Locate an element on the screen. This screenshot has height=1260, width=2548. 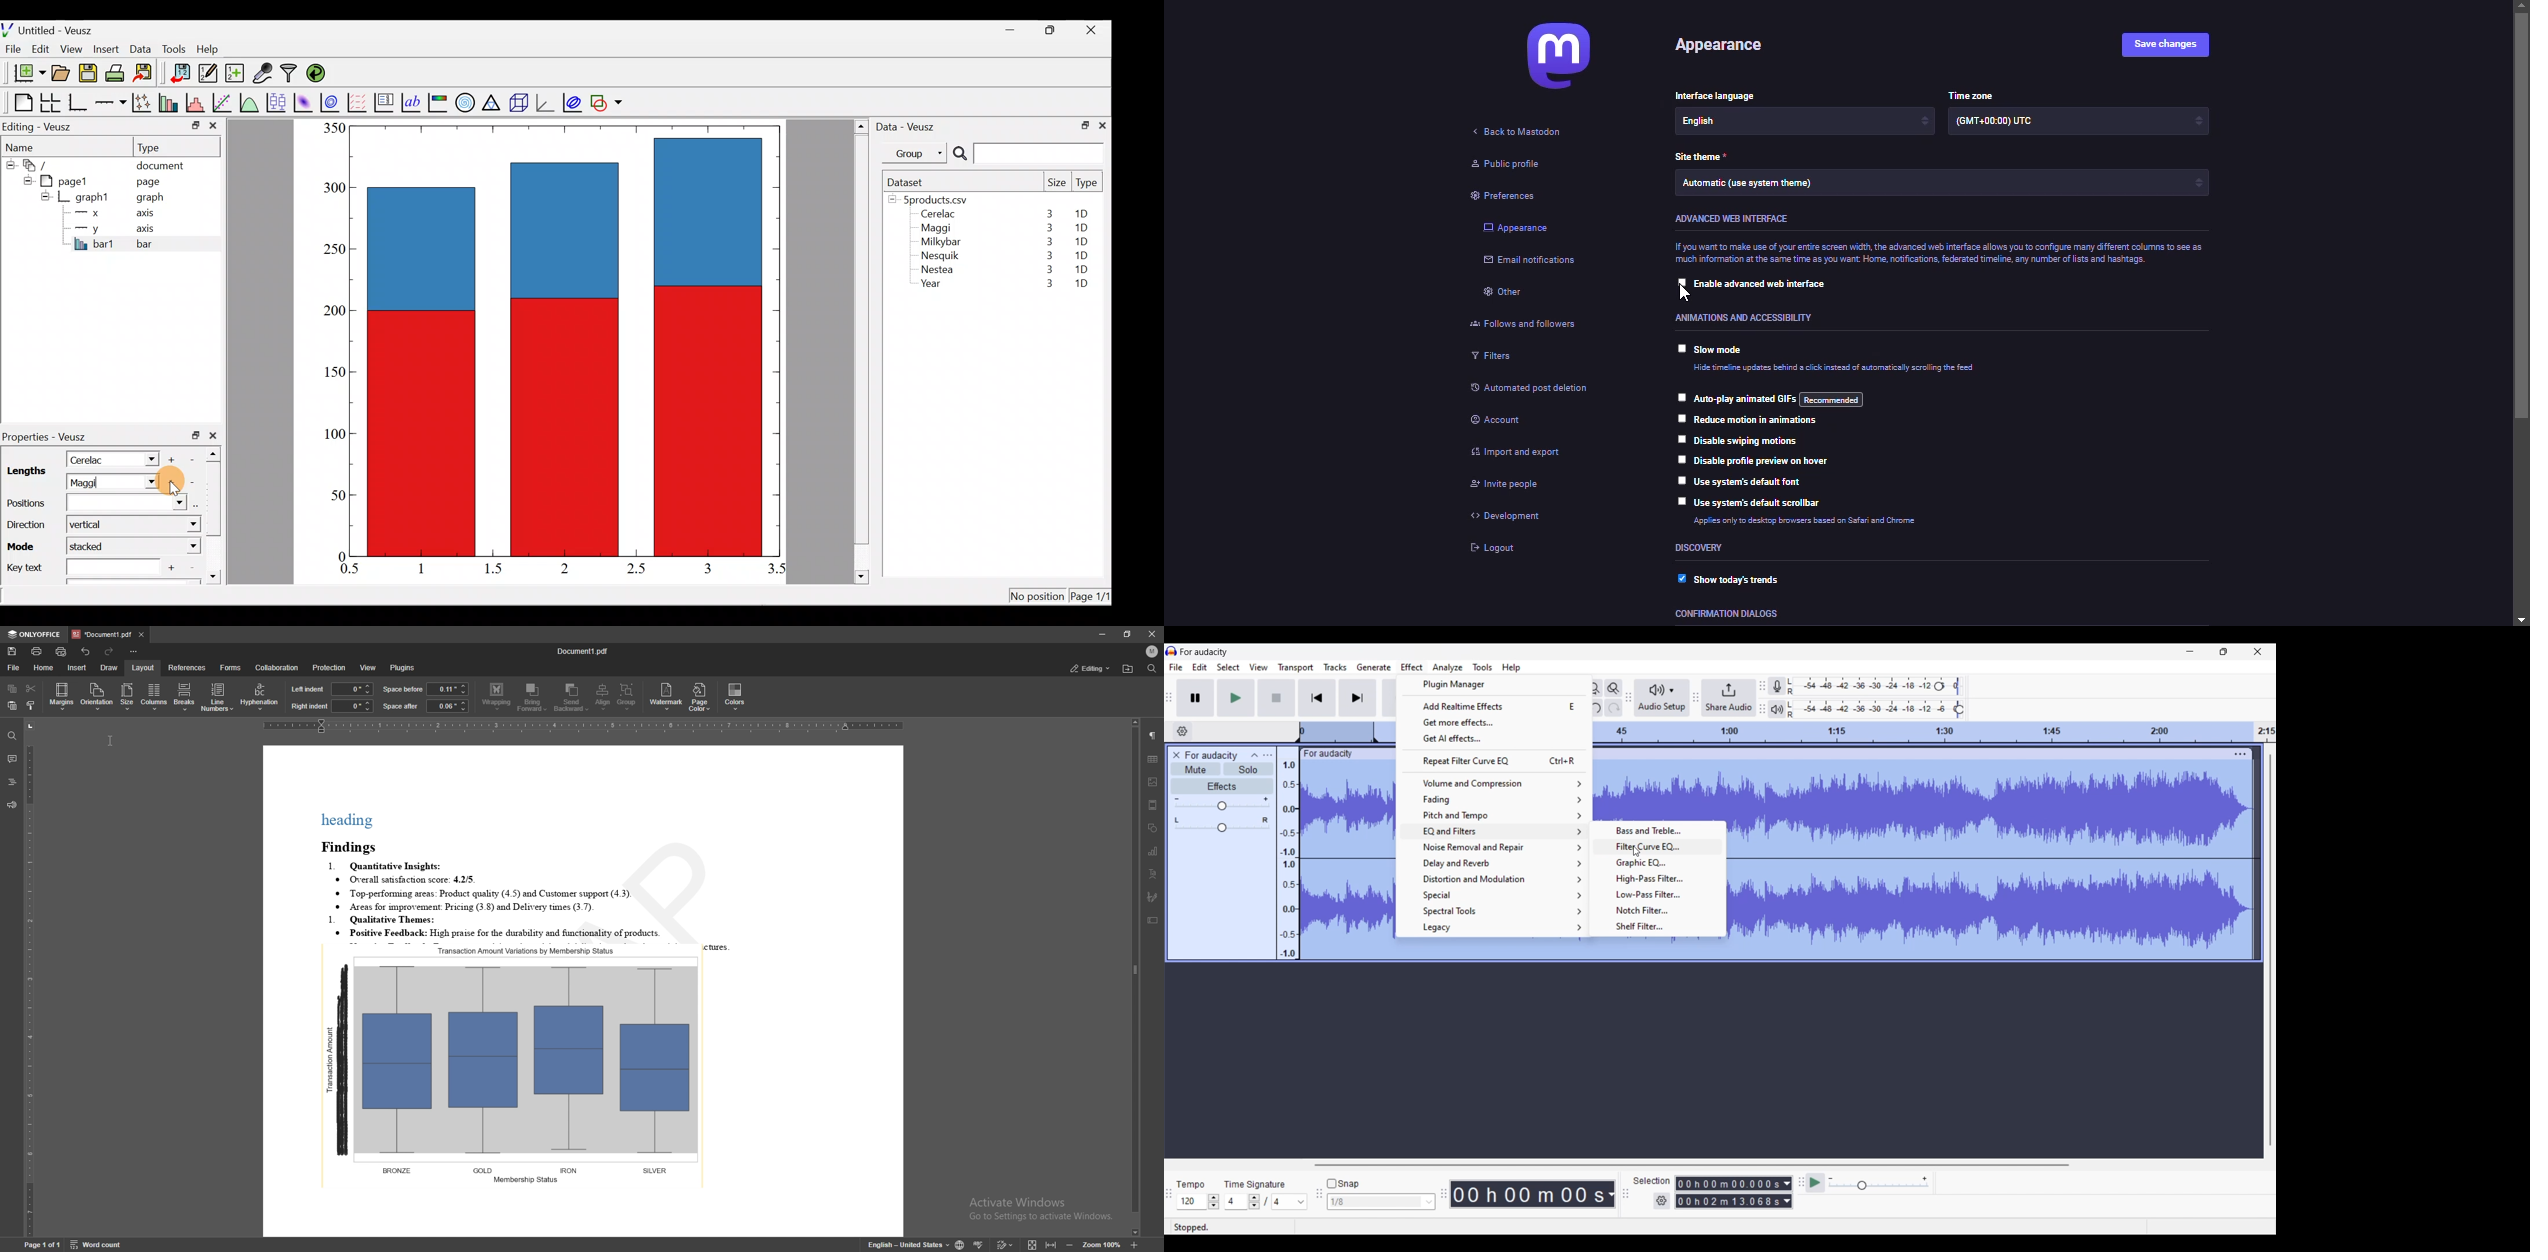
Transport menu is located at coordinates (1296, 668).